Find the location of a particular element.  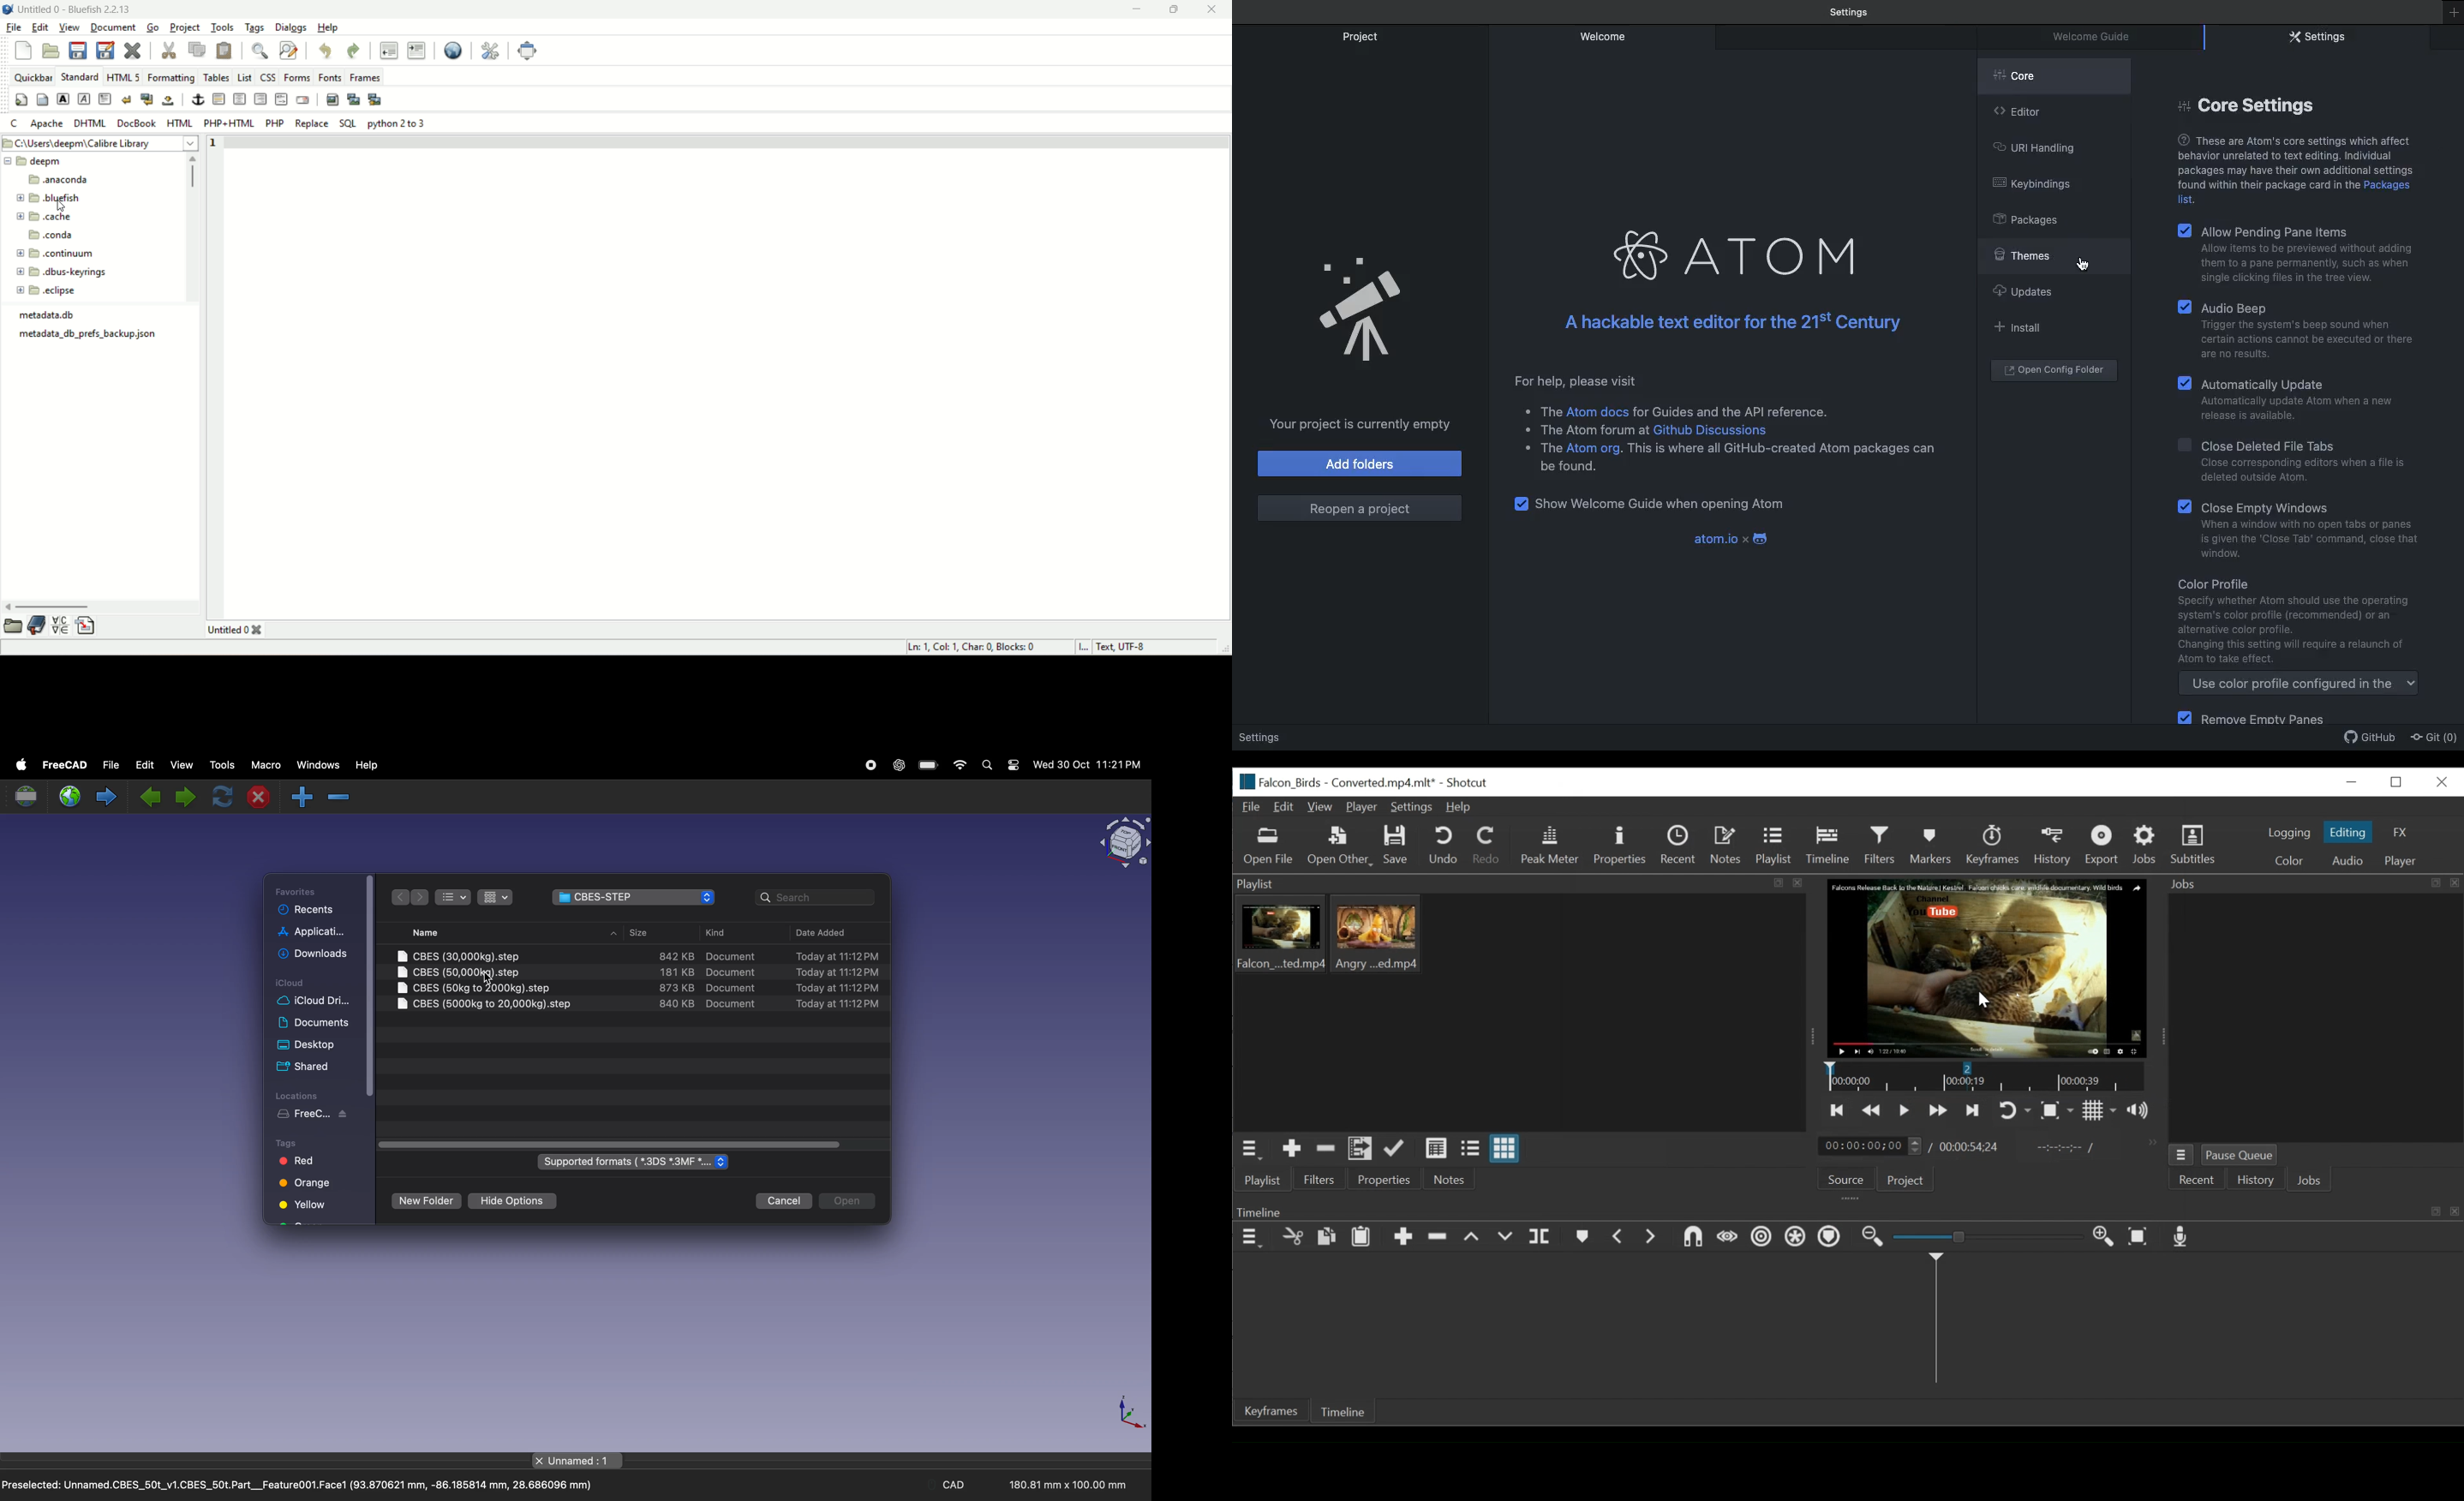

Toggle Zoom  is located at coordinates (2058, 1110).